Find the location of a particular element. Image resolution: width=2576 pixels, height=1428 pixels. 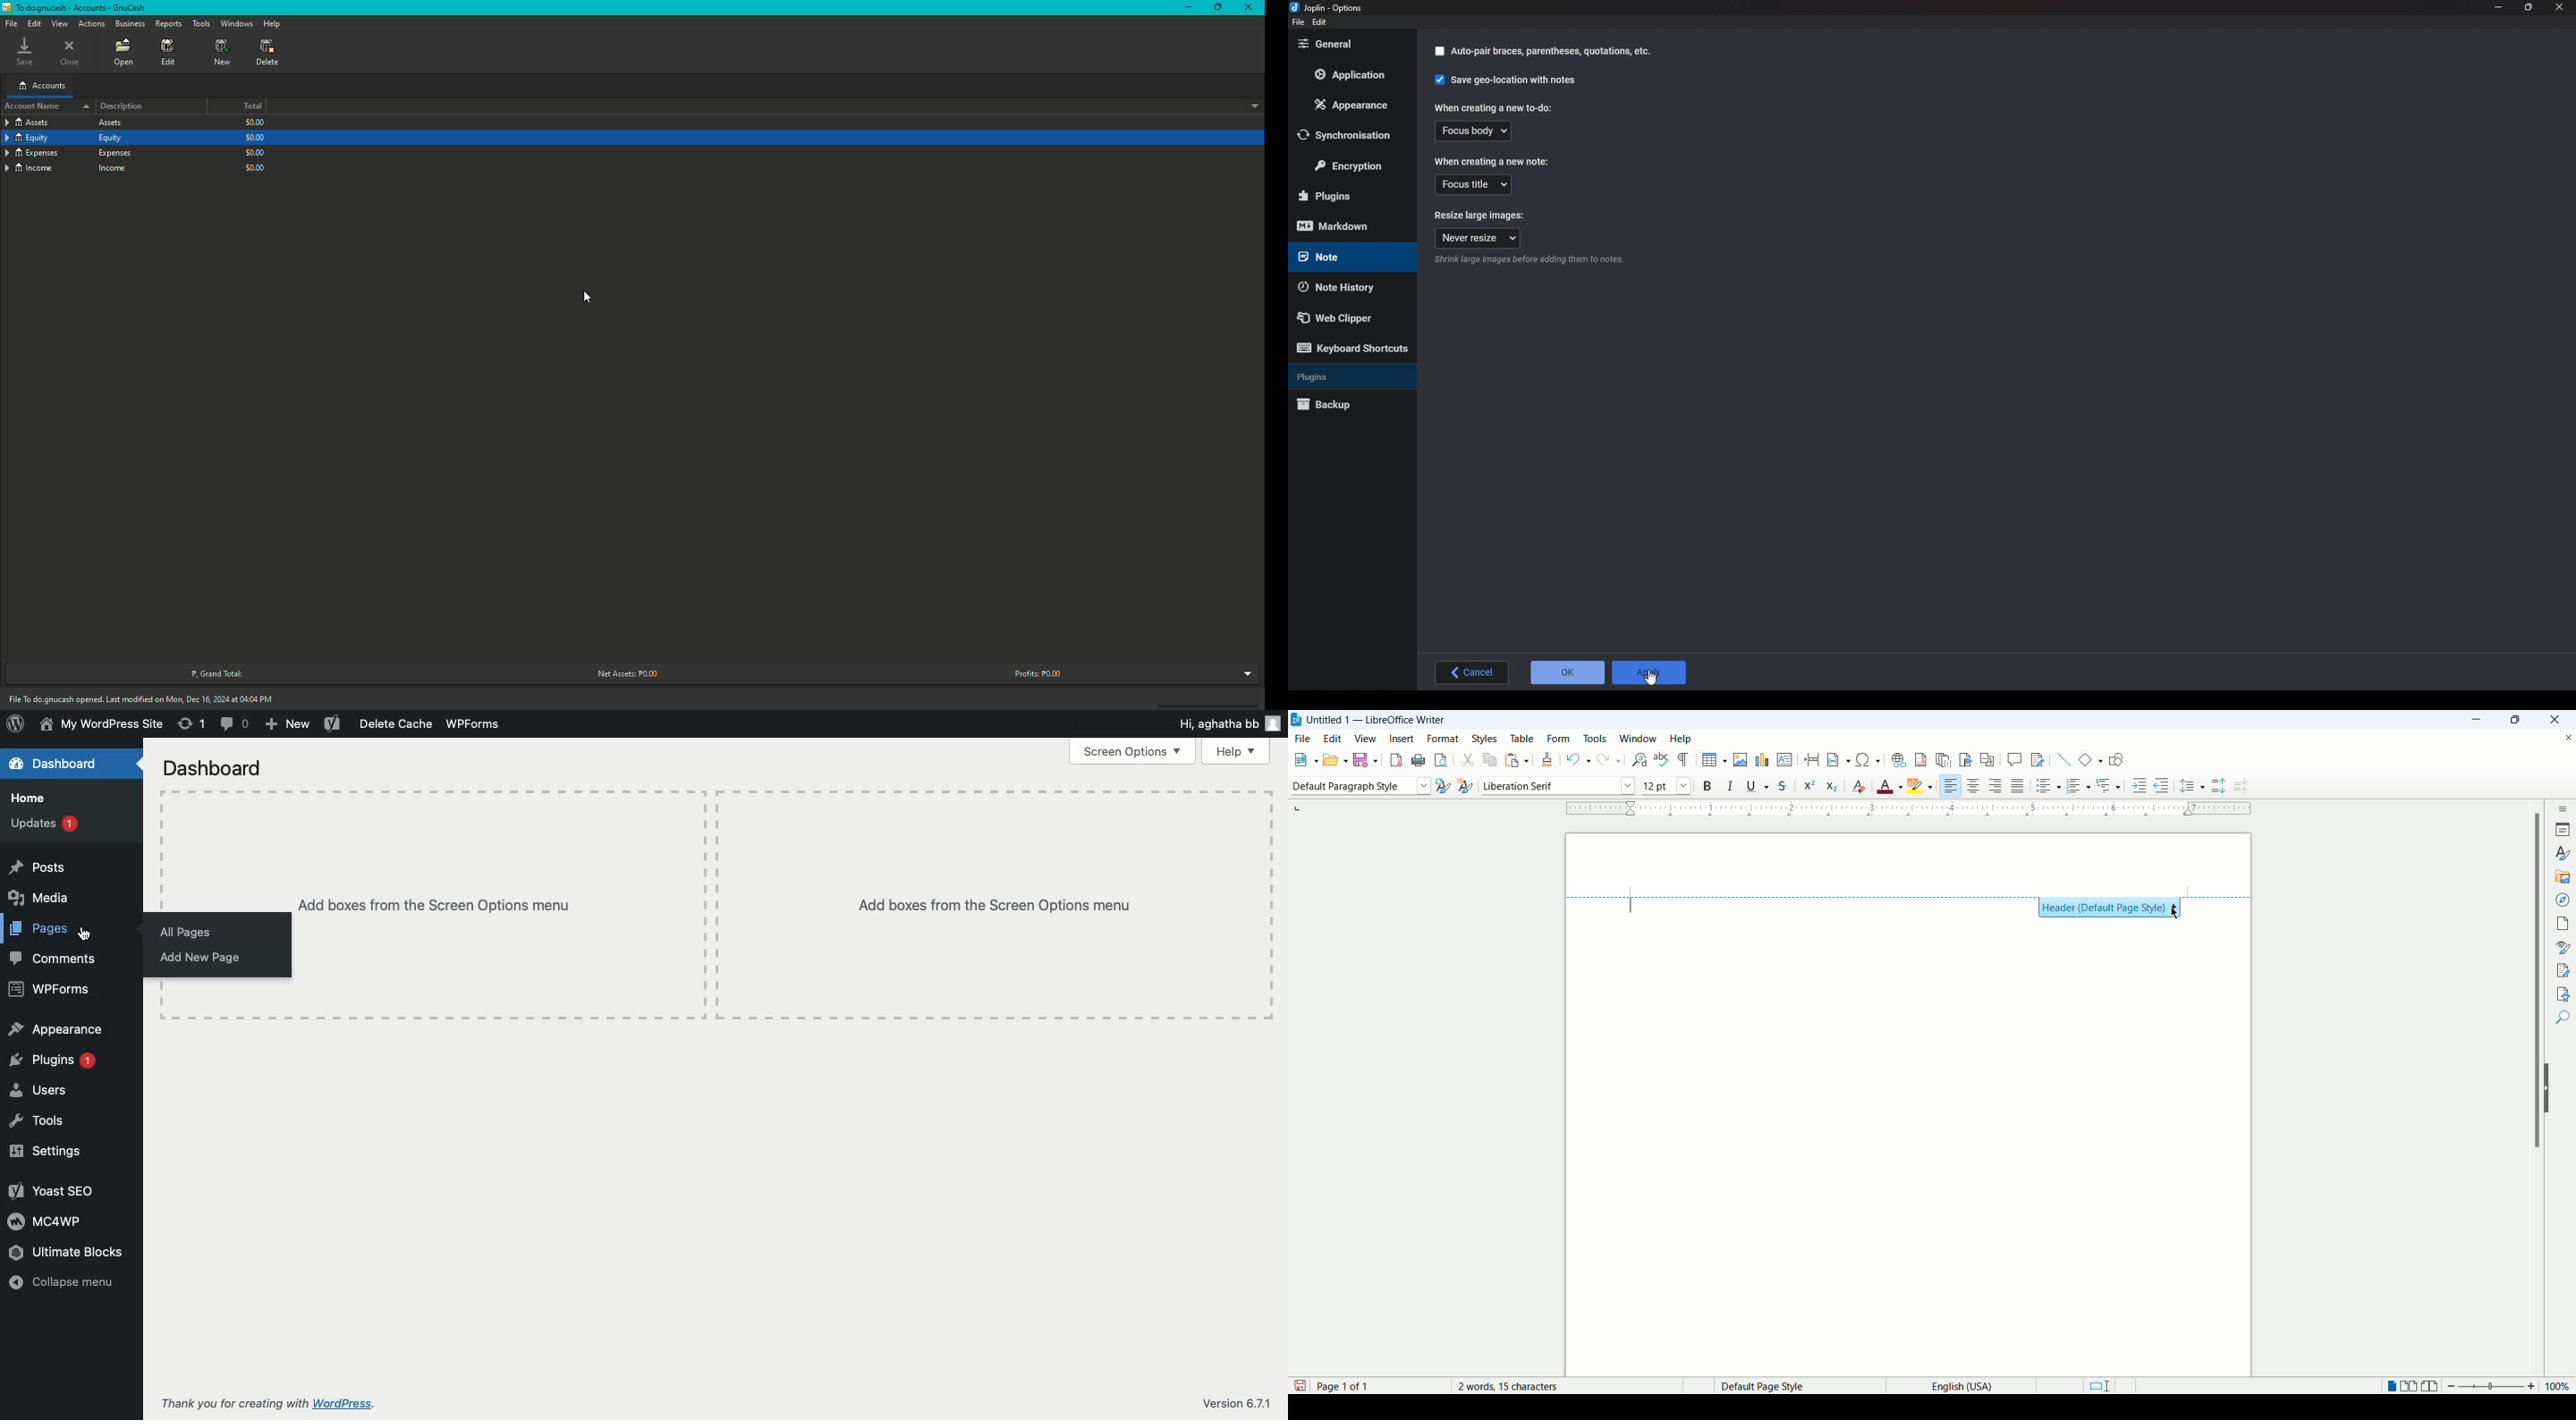

table is located at coordinates (1521, 737).